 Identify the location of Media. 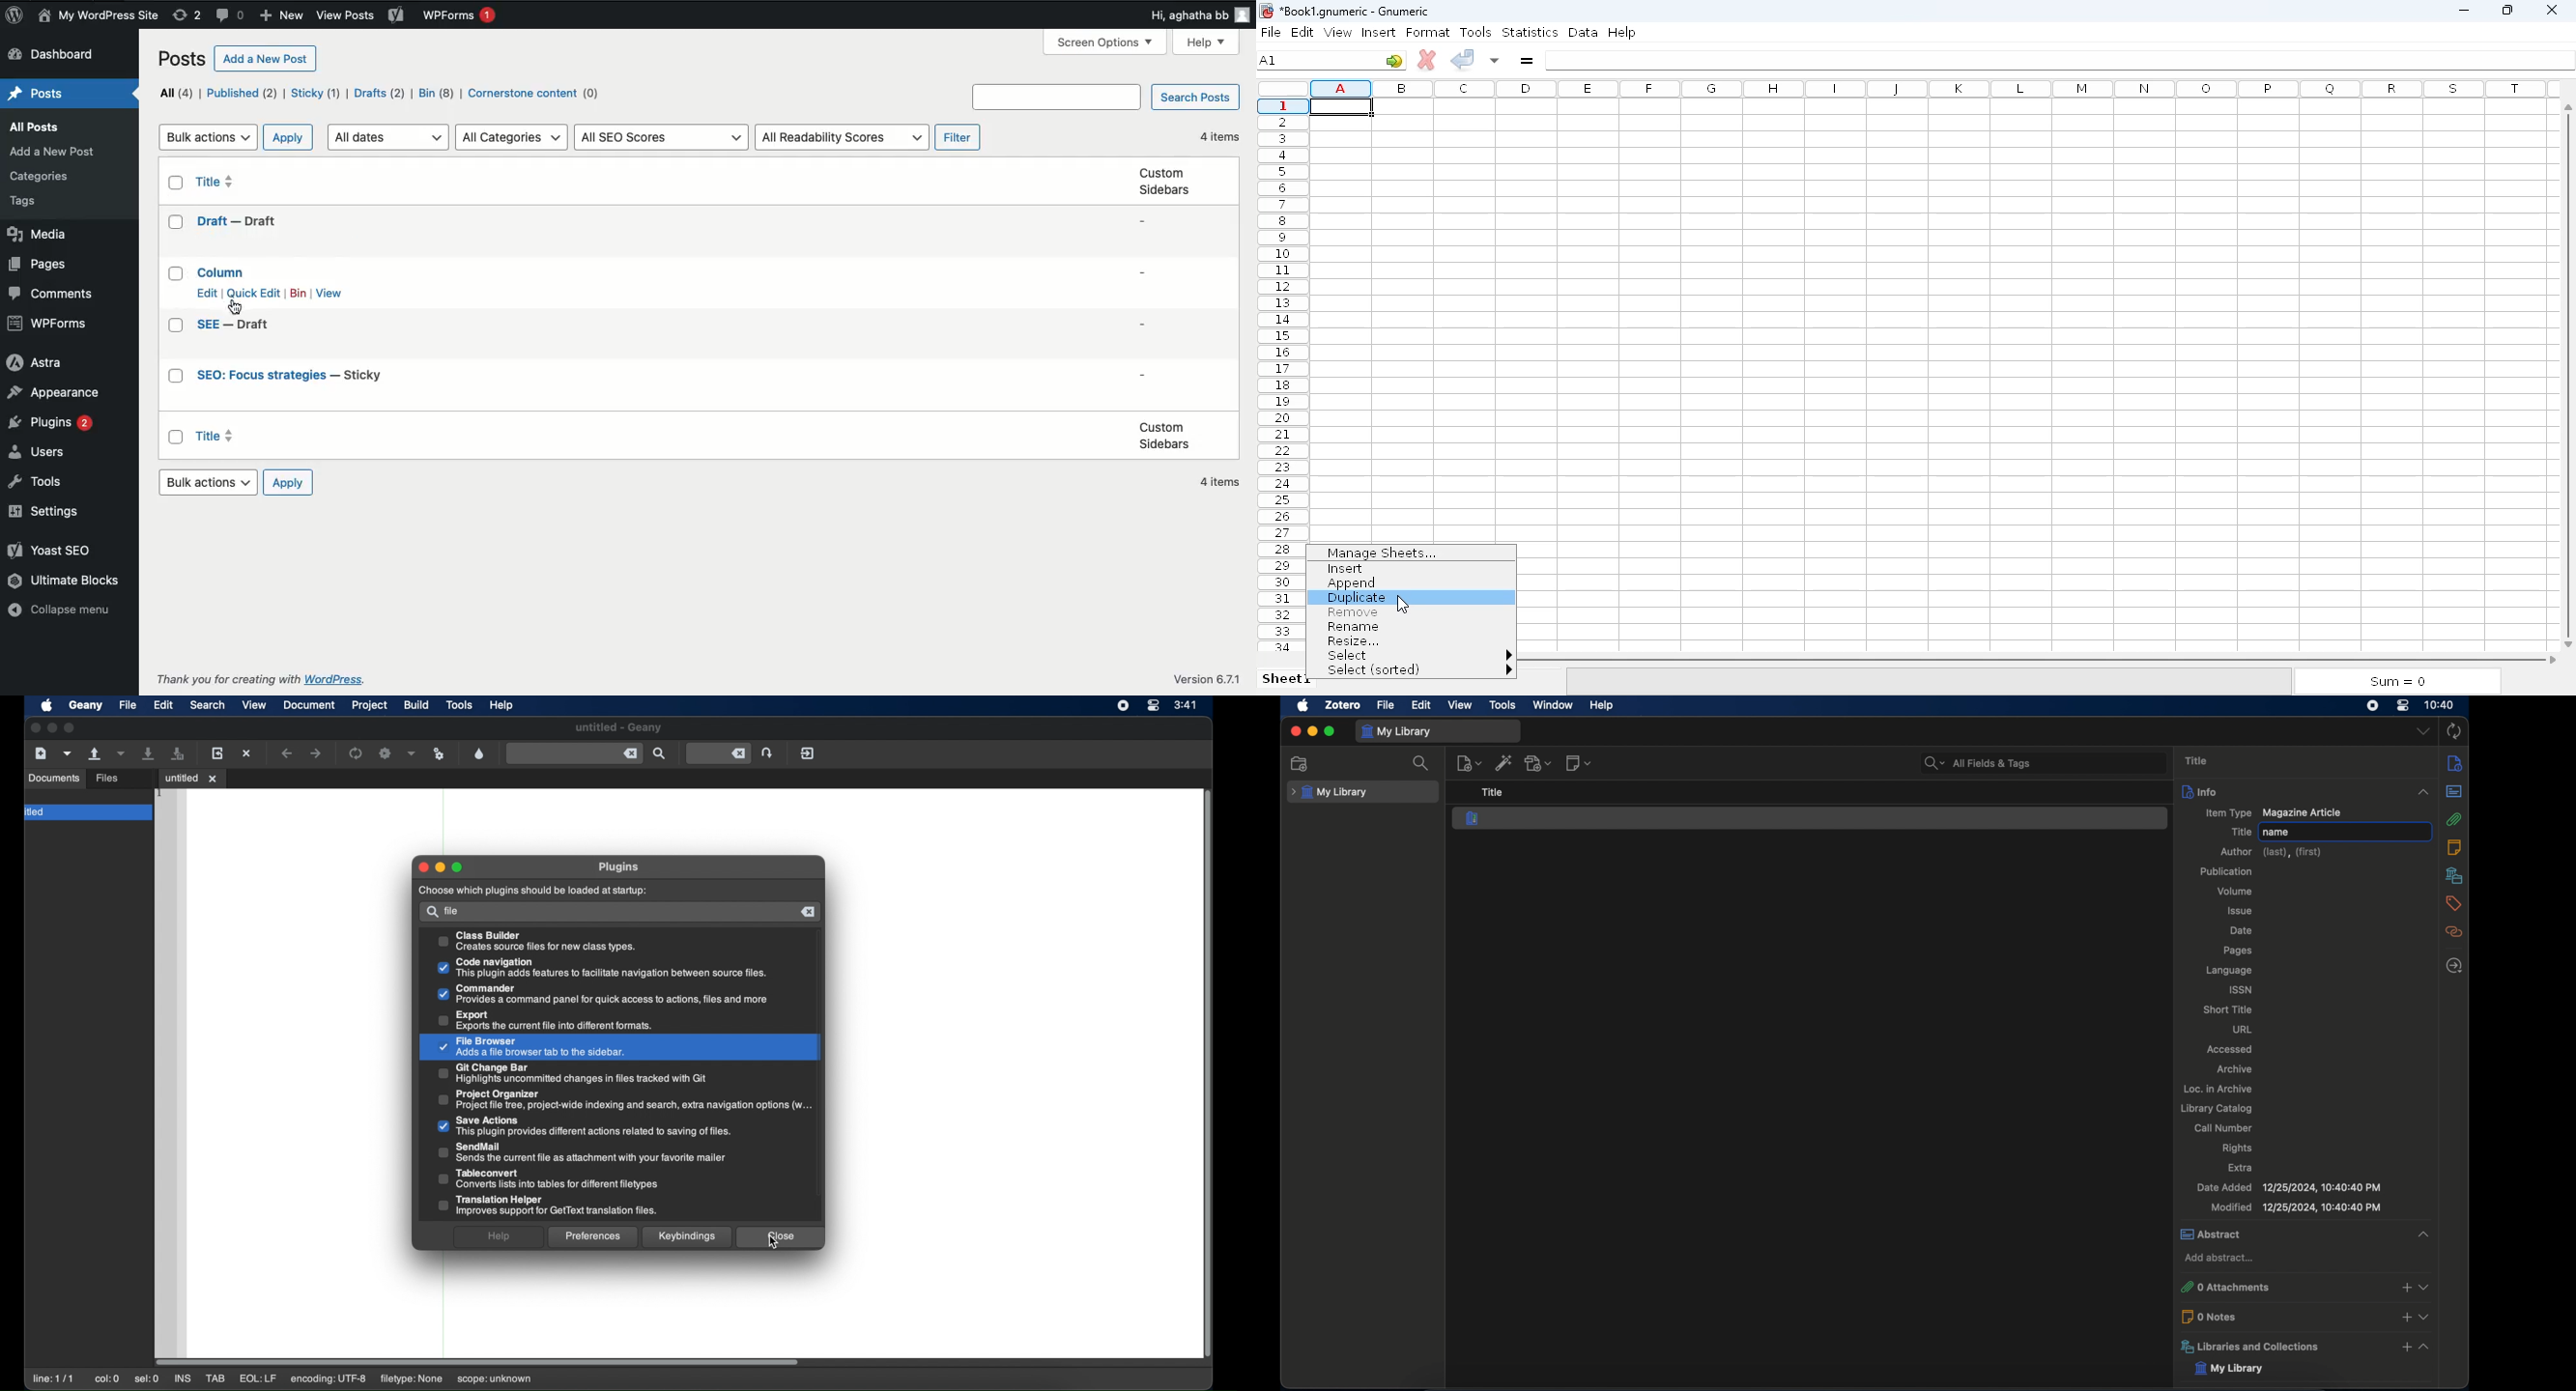
(36, 234).